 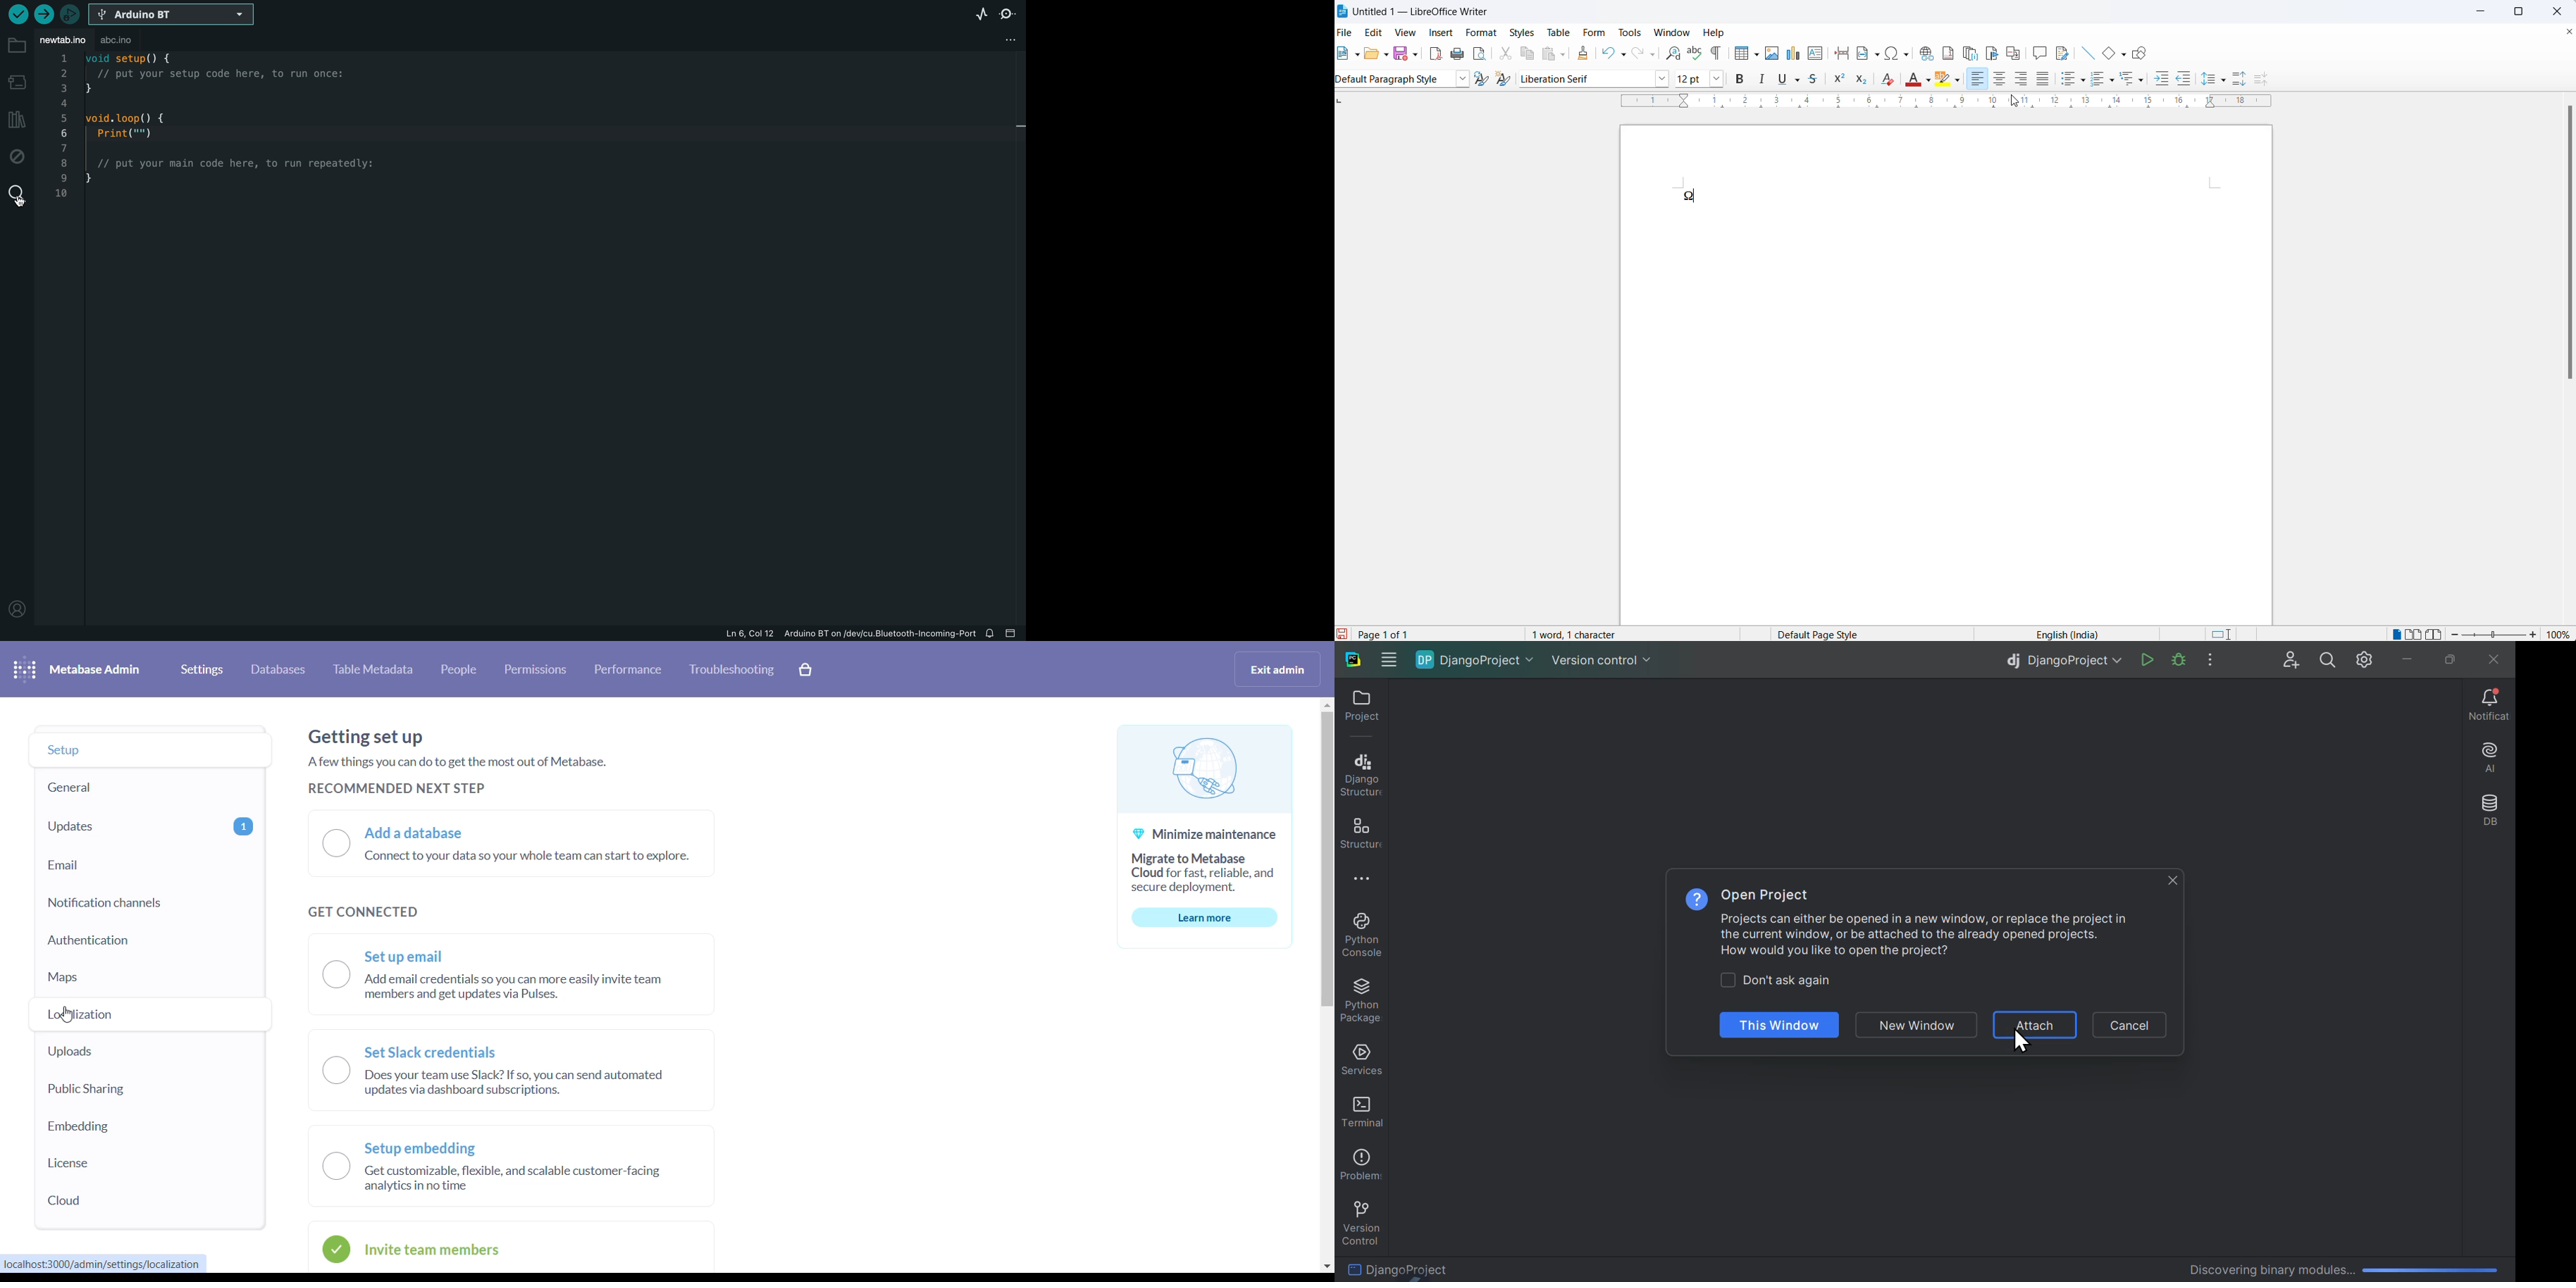 What do you see at coordinates (1347, 31) in the screenshot?
I see `file` at bounding box center [1347, 31].